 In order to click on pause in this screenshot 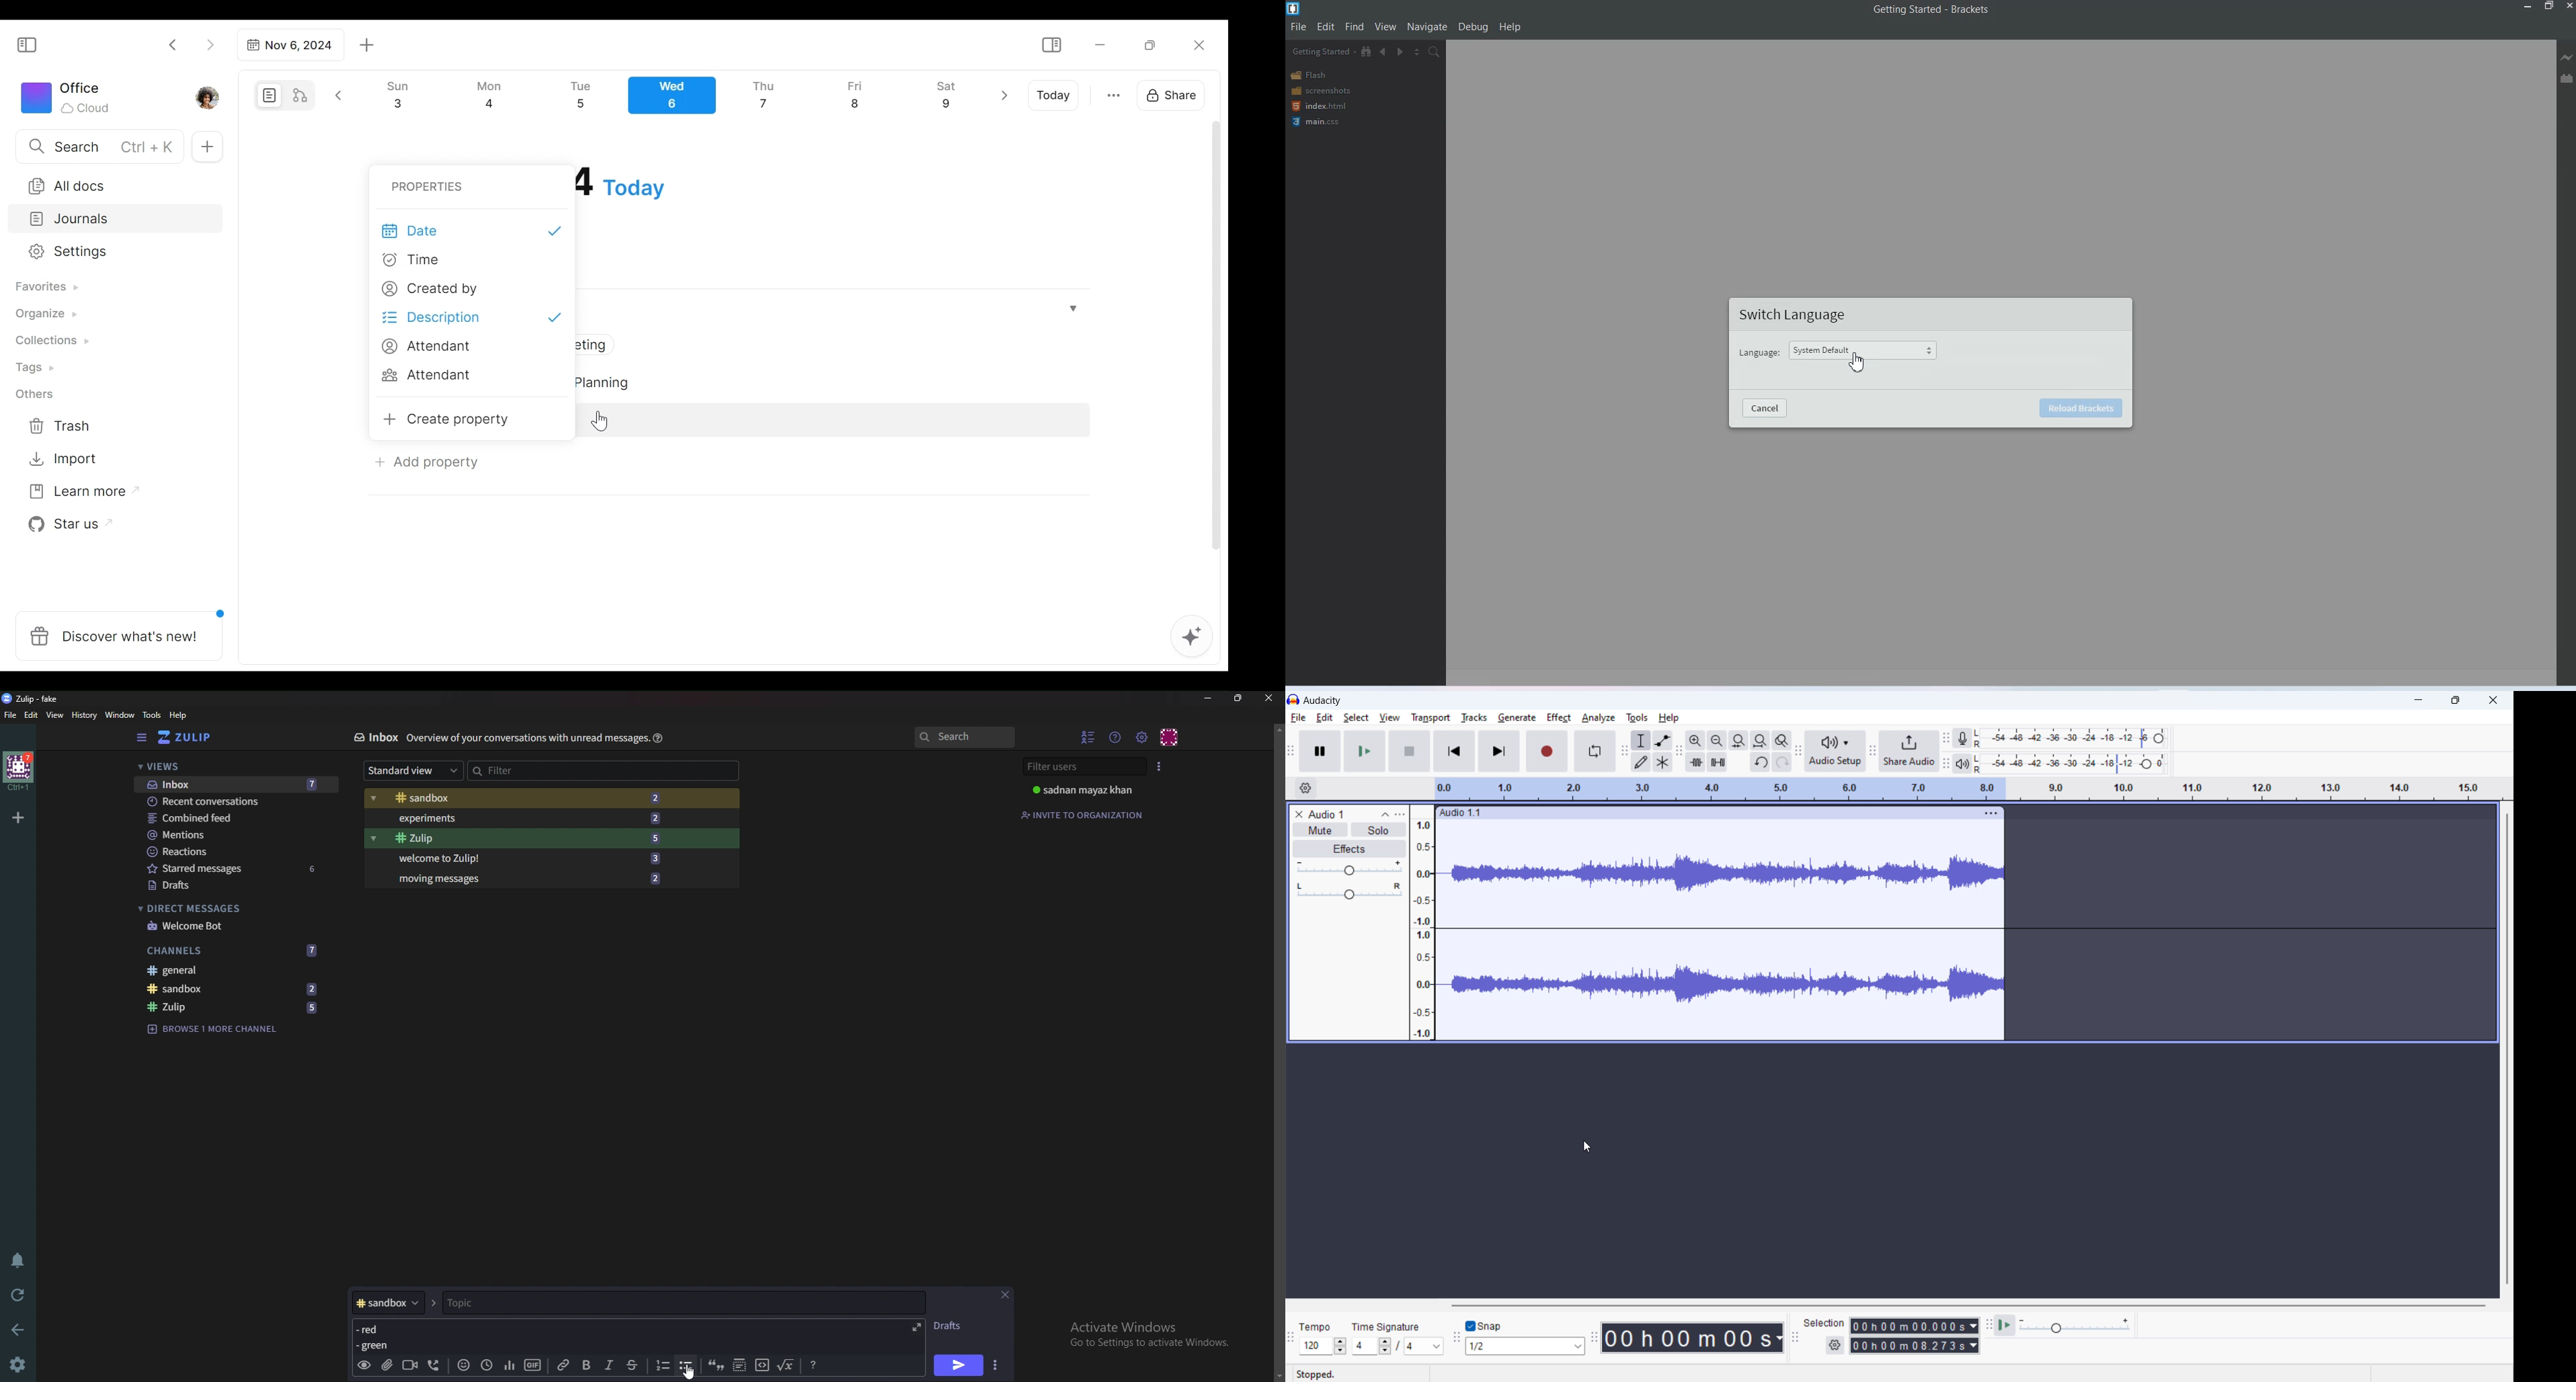, I will do `click(1320, 751)`.